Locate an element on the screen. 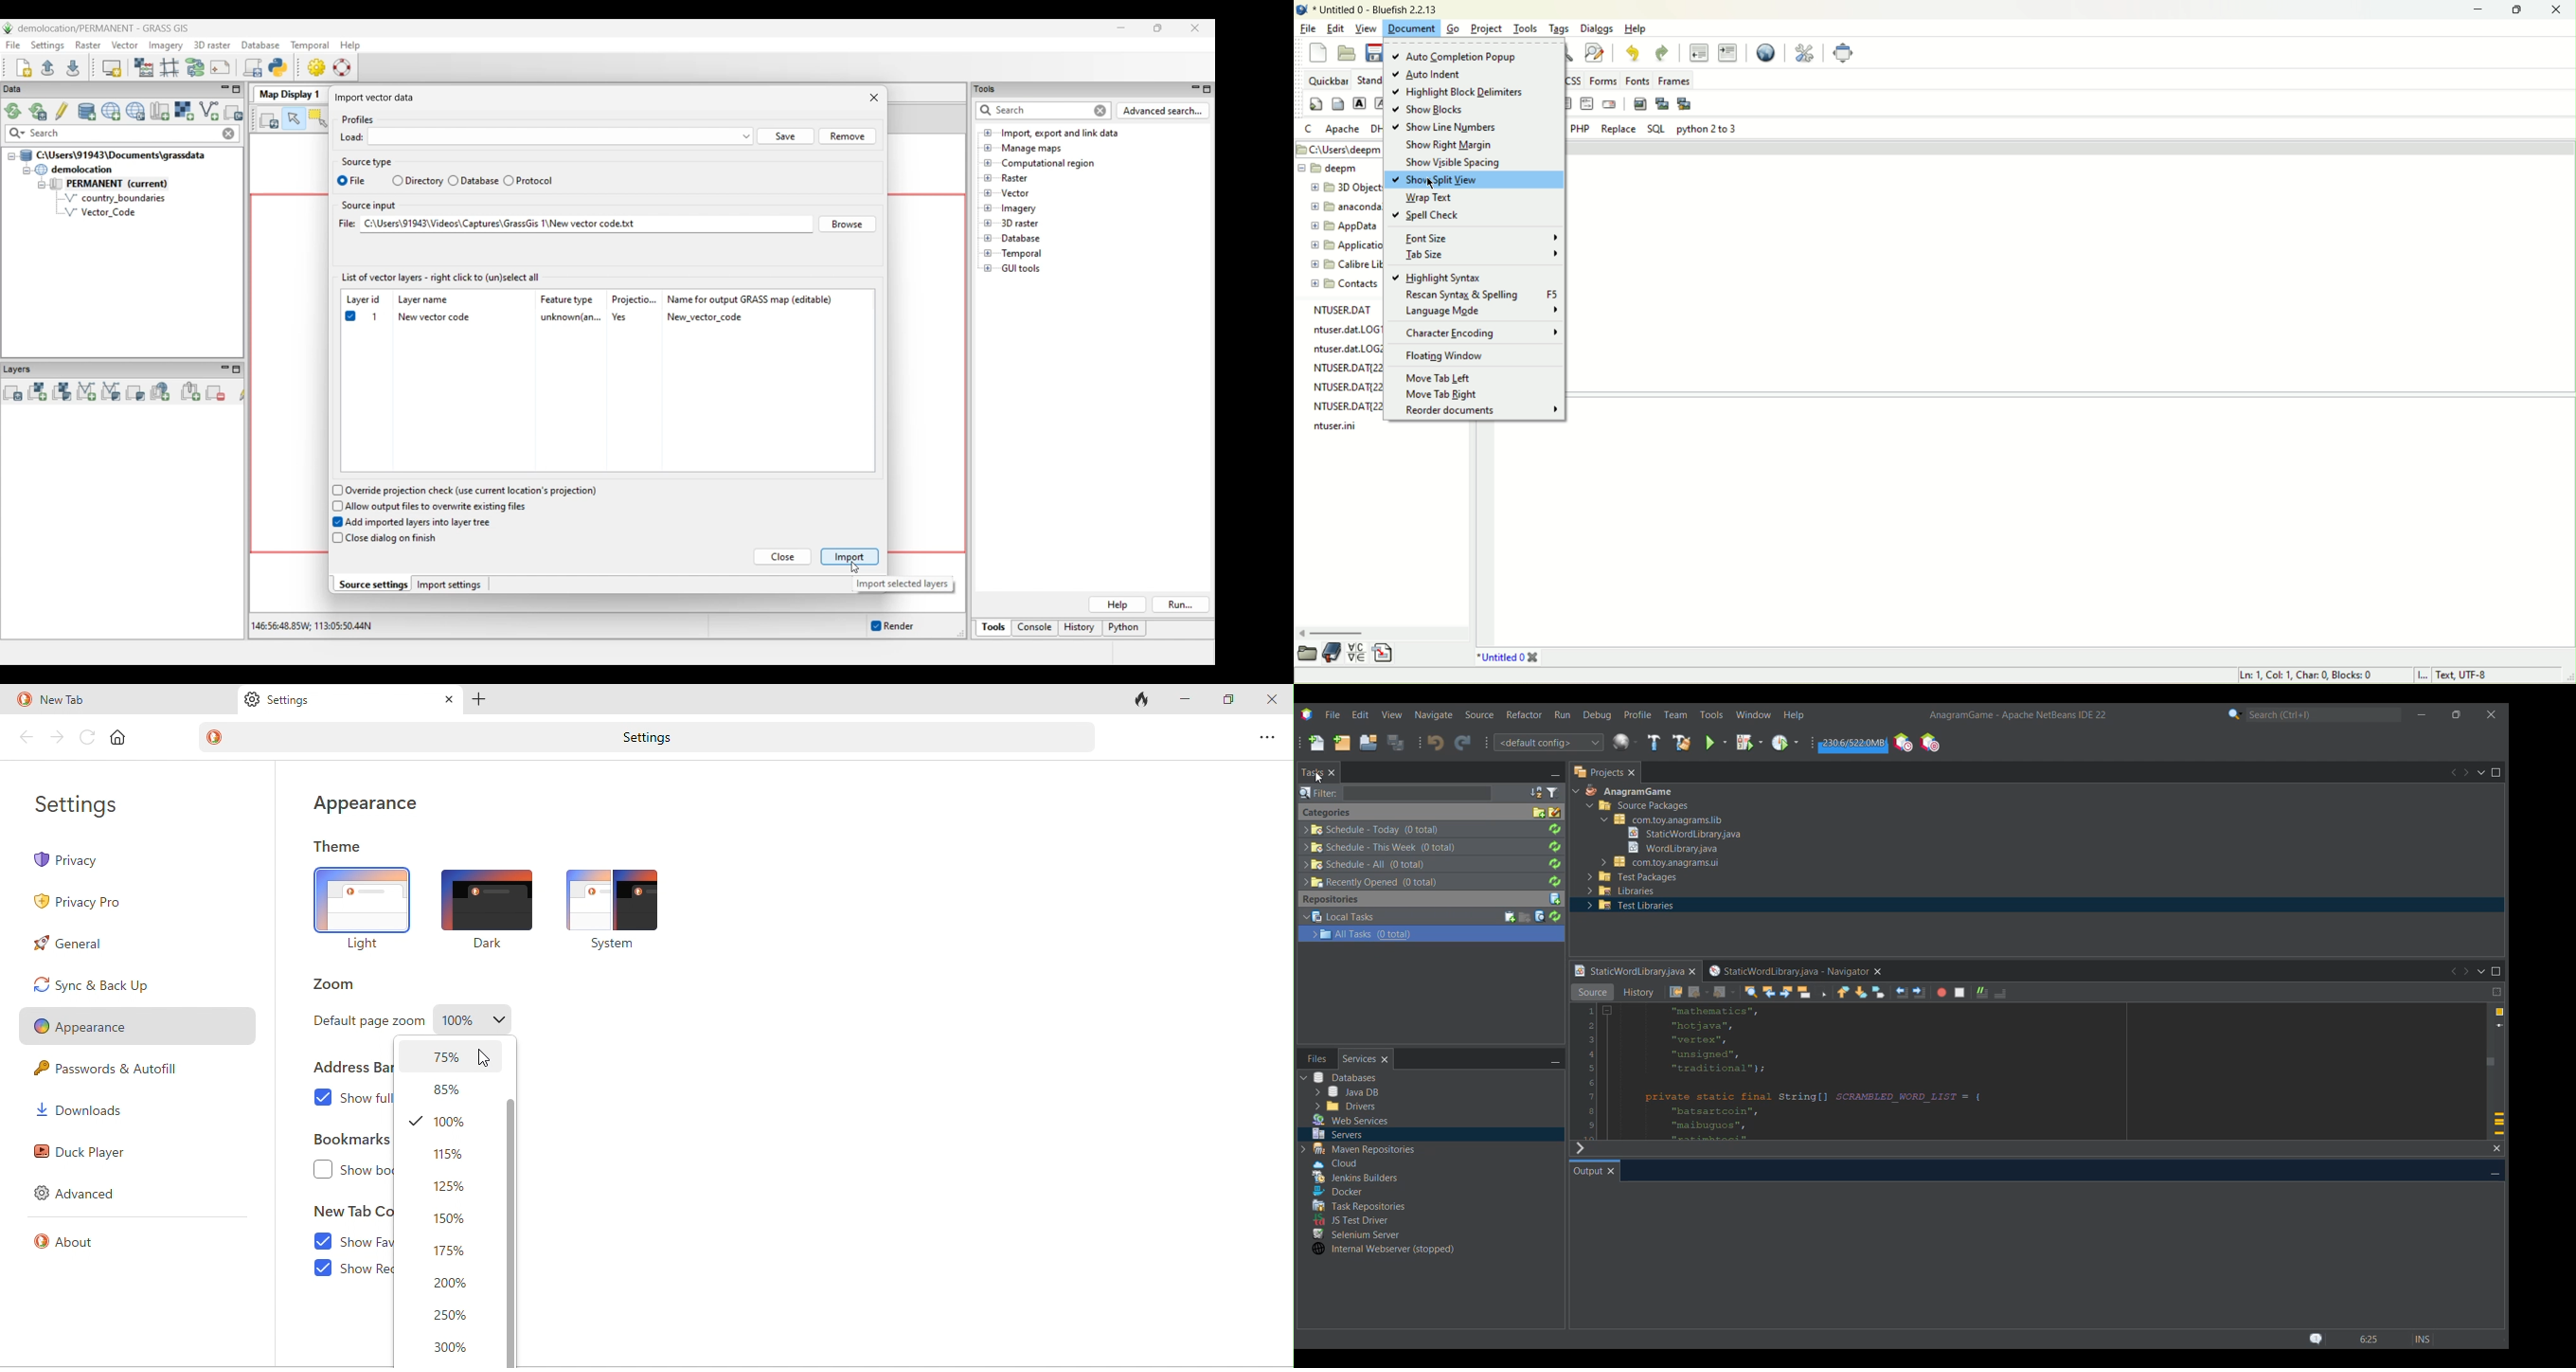  fonts is located at coordinates (1637, 80).